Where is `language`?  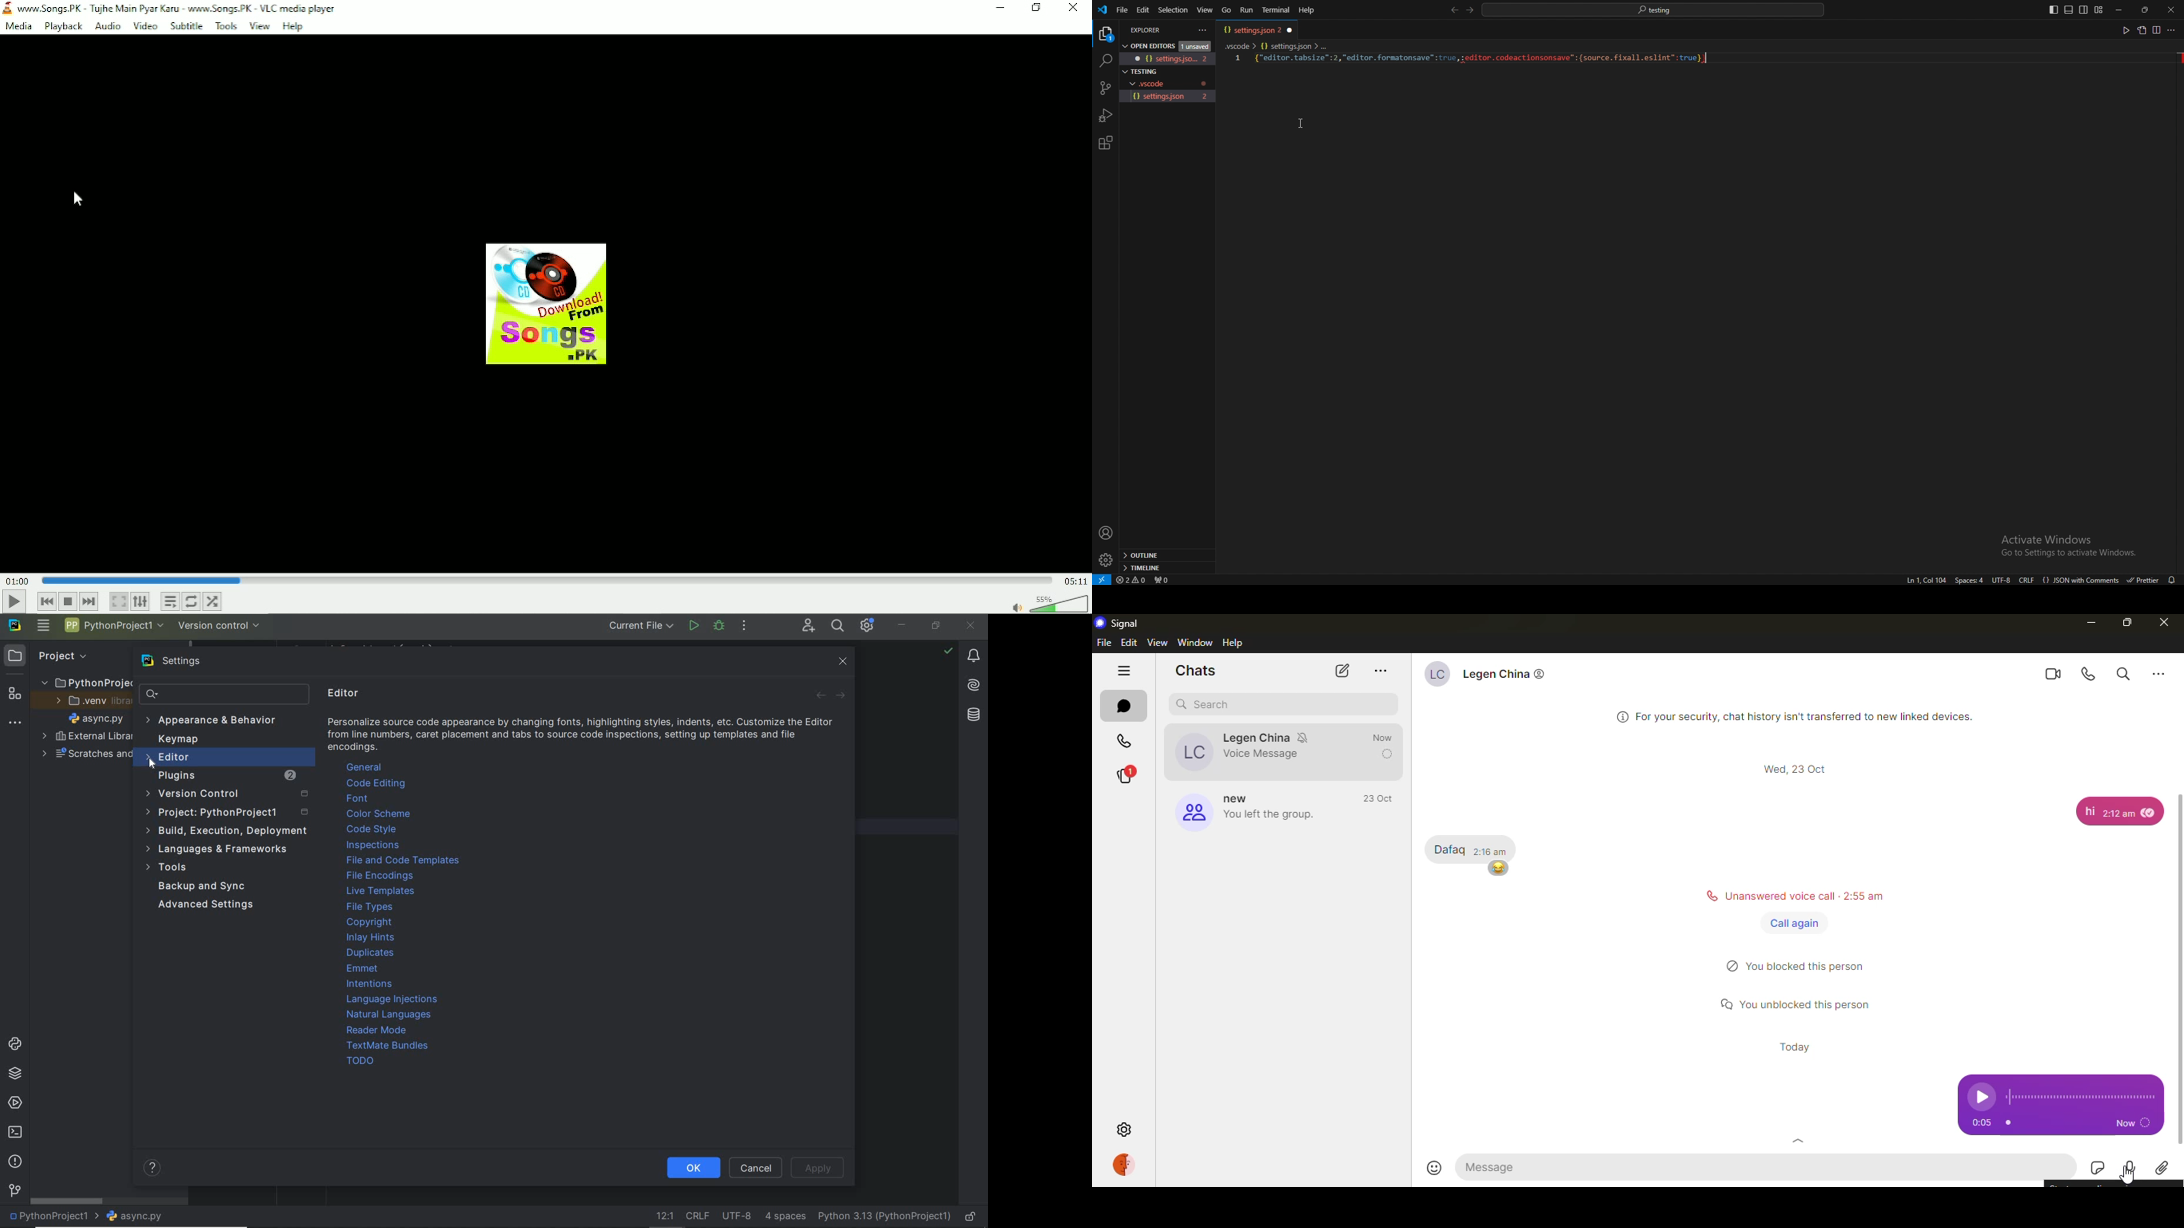
language is located at coordinates (2079, 581).